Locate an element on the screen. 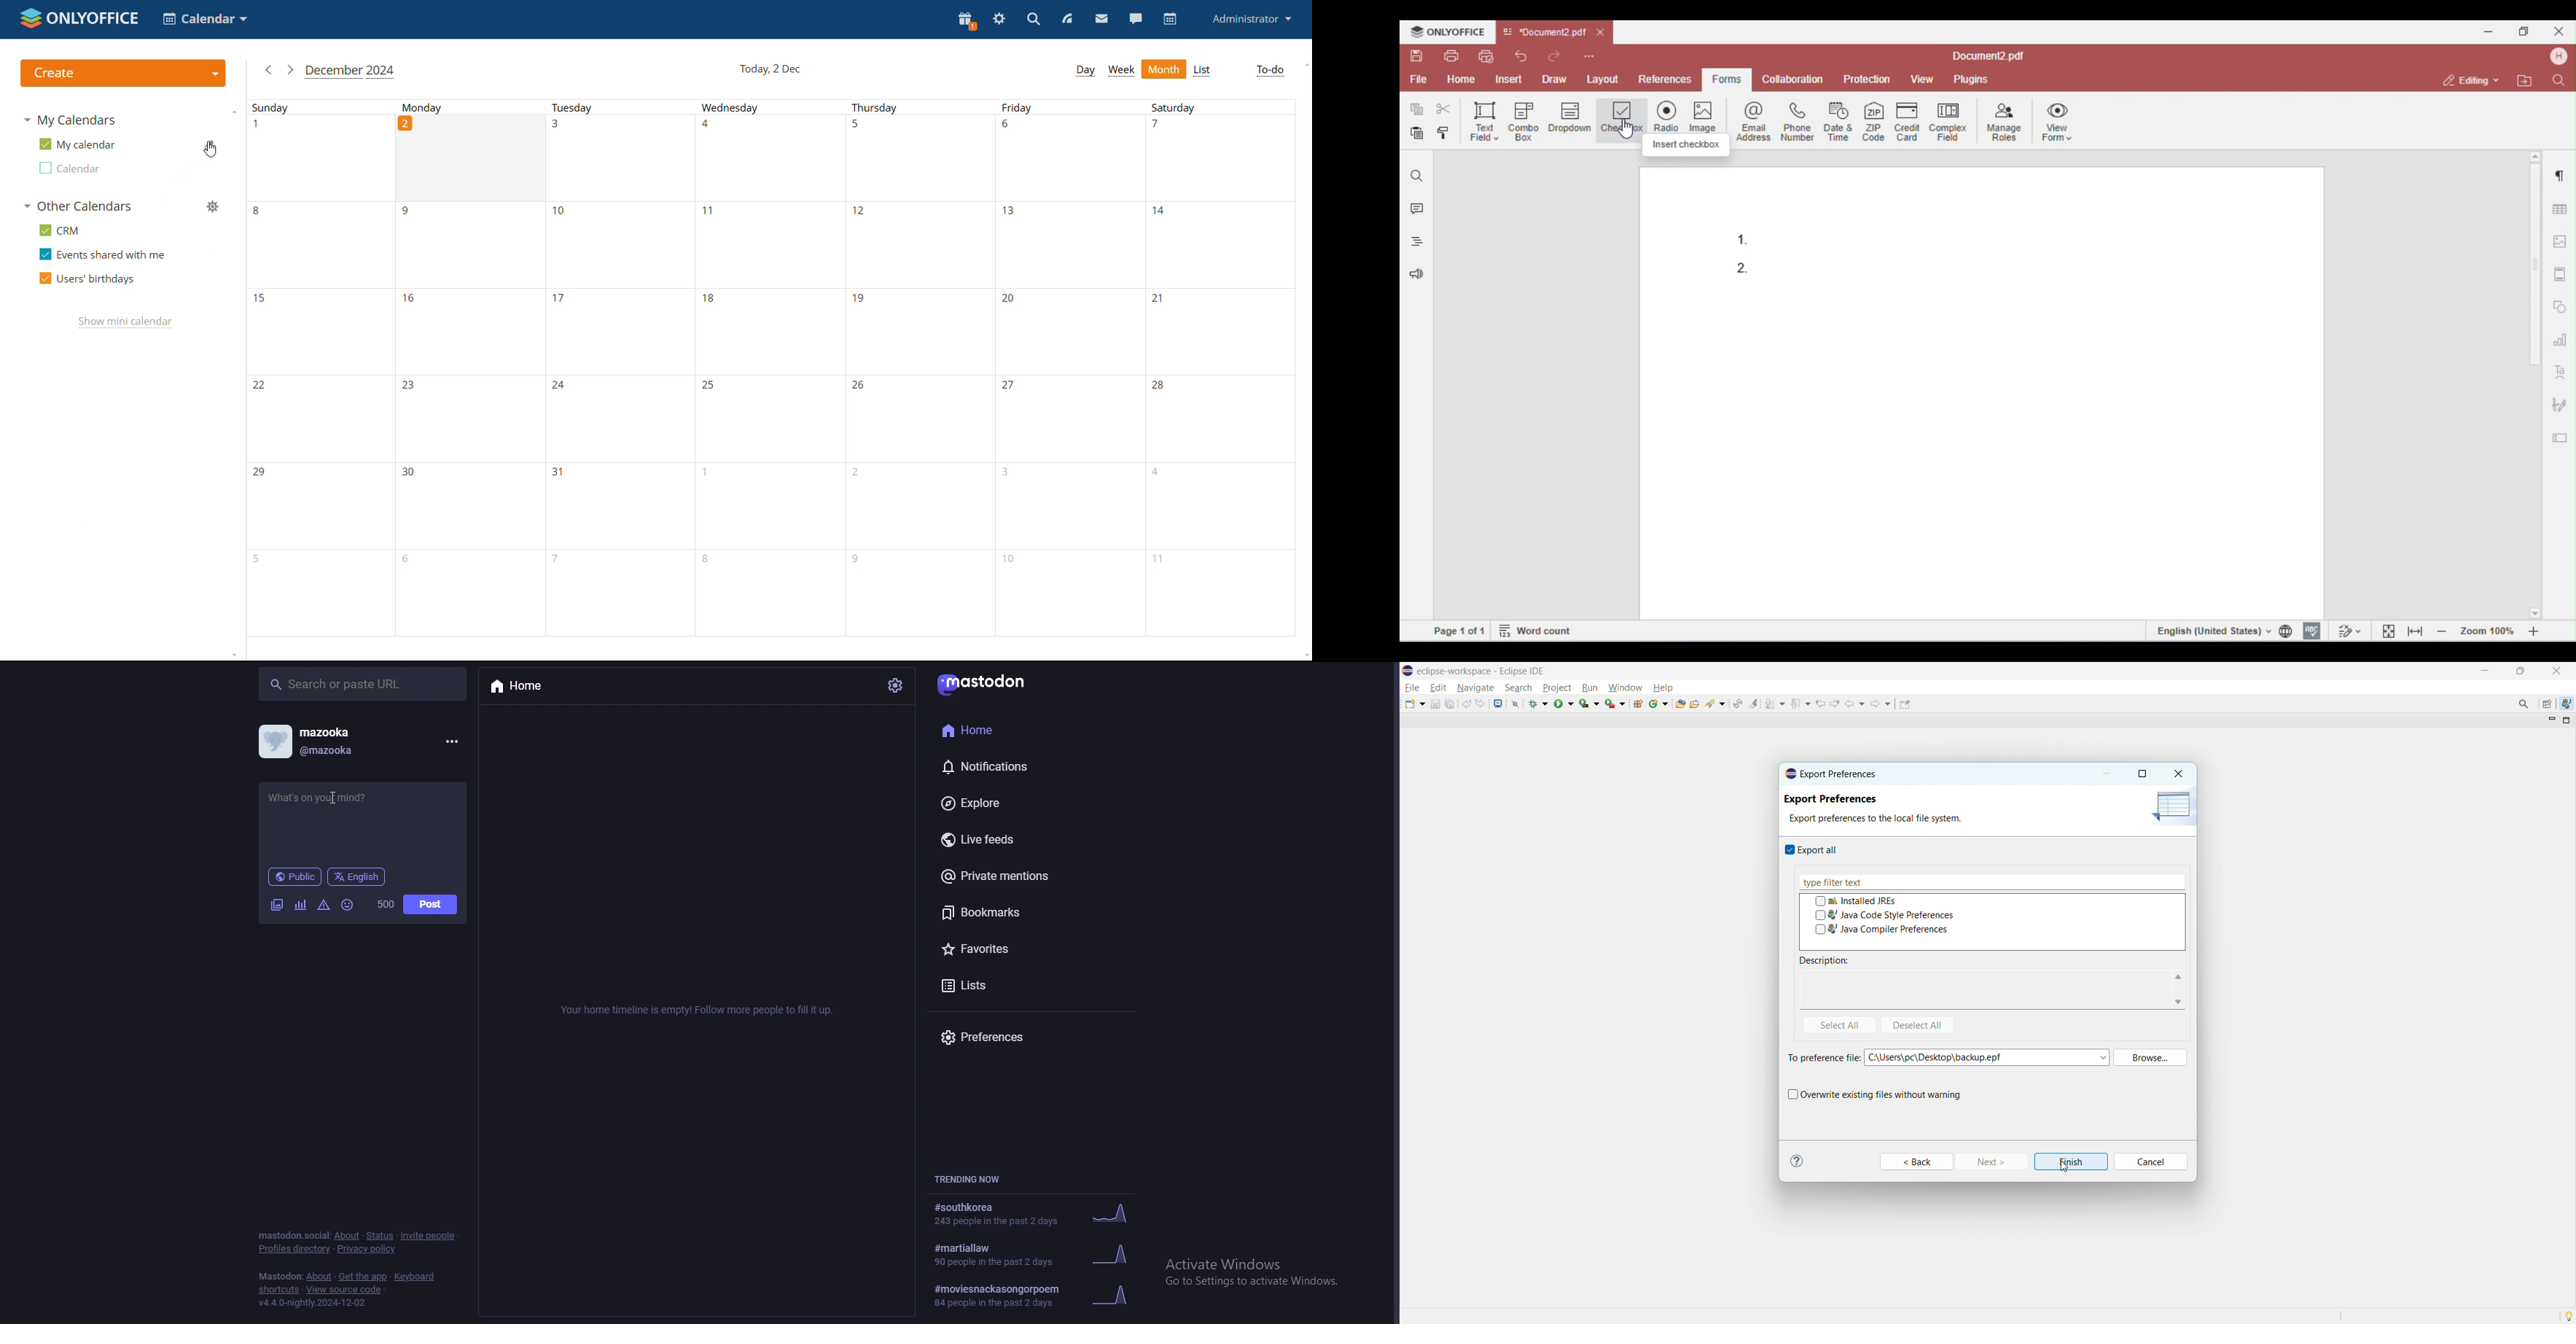  Wednesday is located at coordinates (768, 108).